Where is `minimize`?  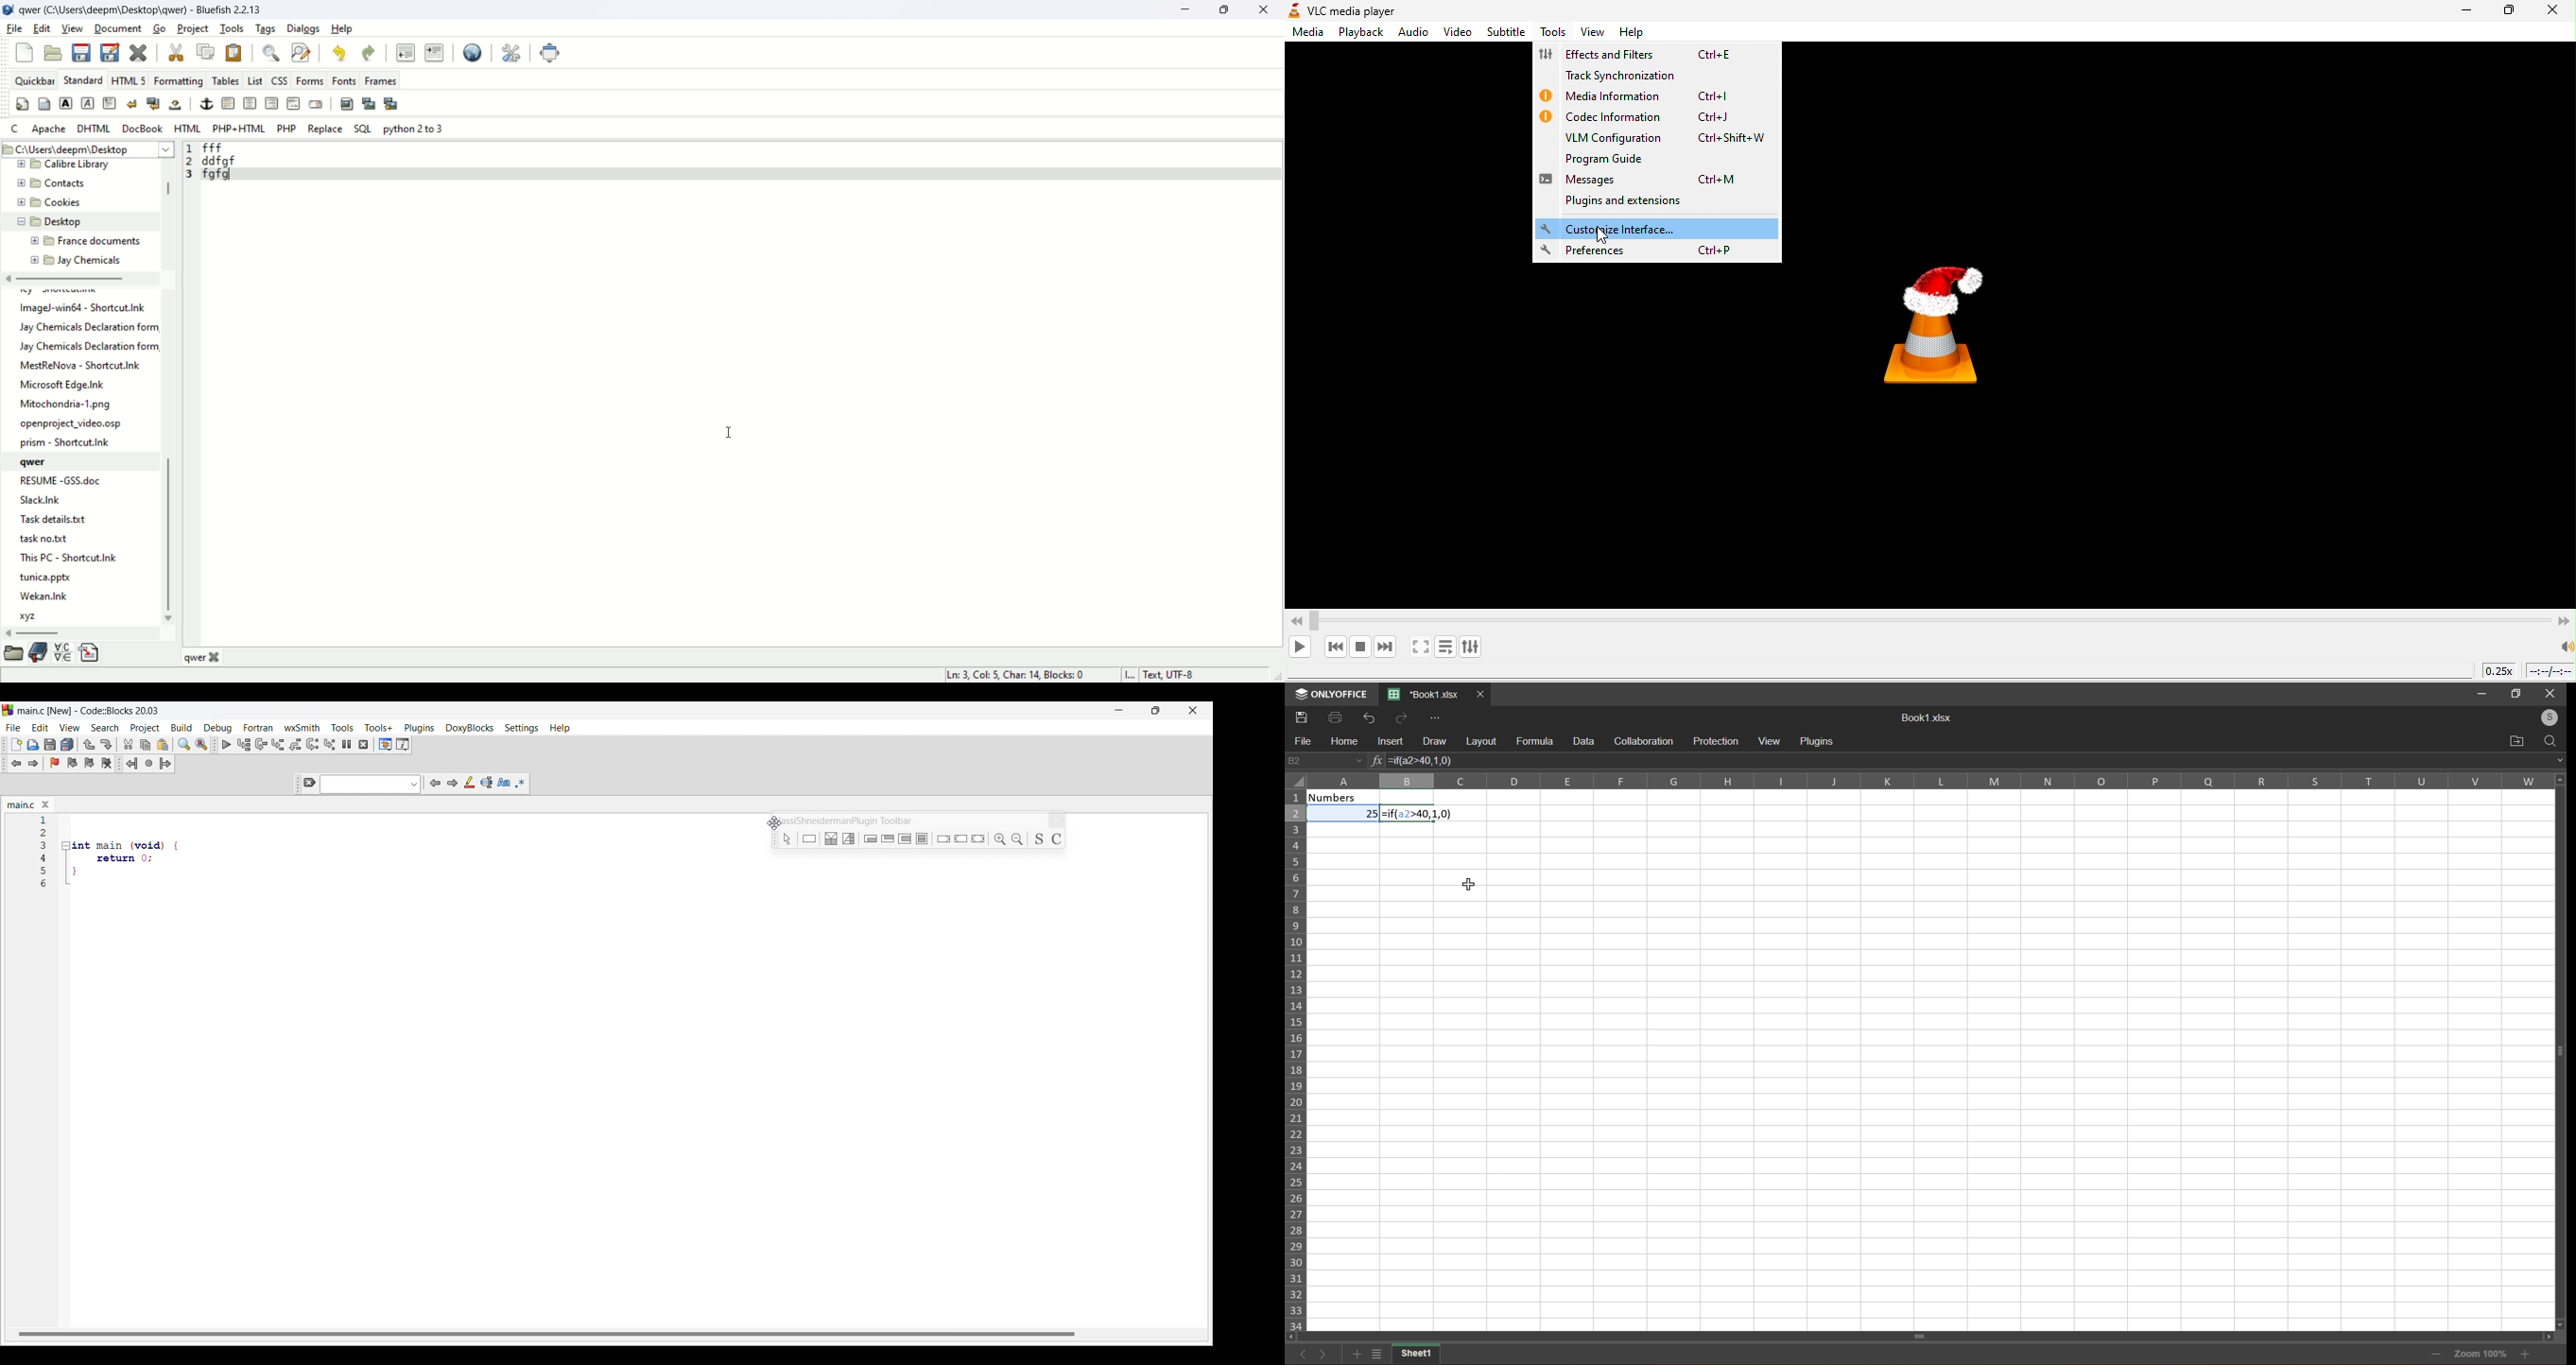 minimize is located at coordinates (1182, 10).